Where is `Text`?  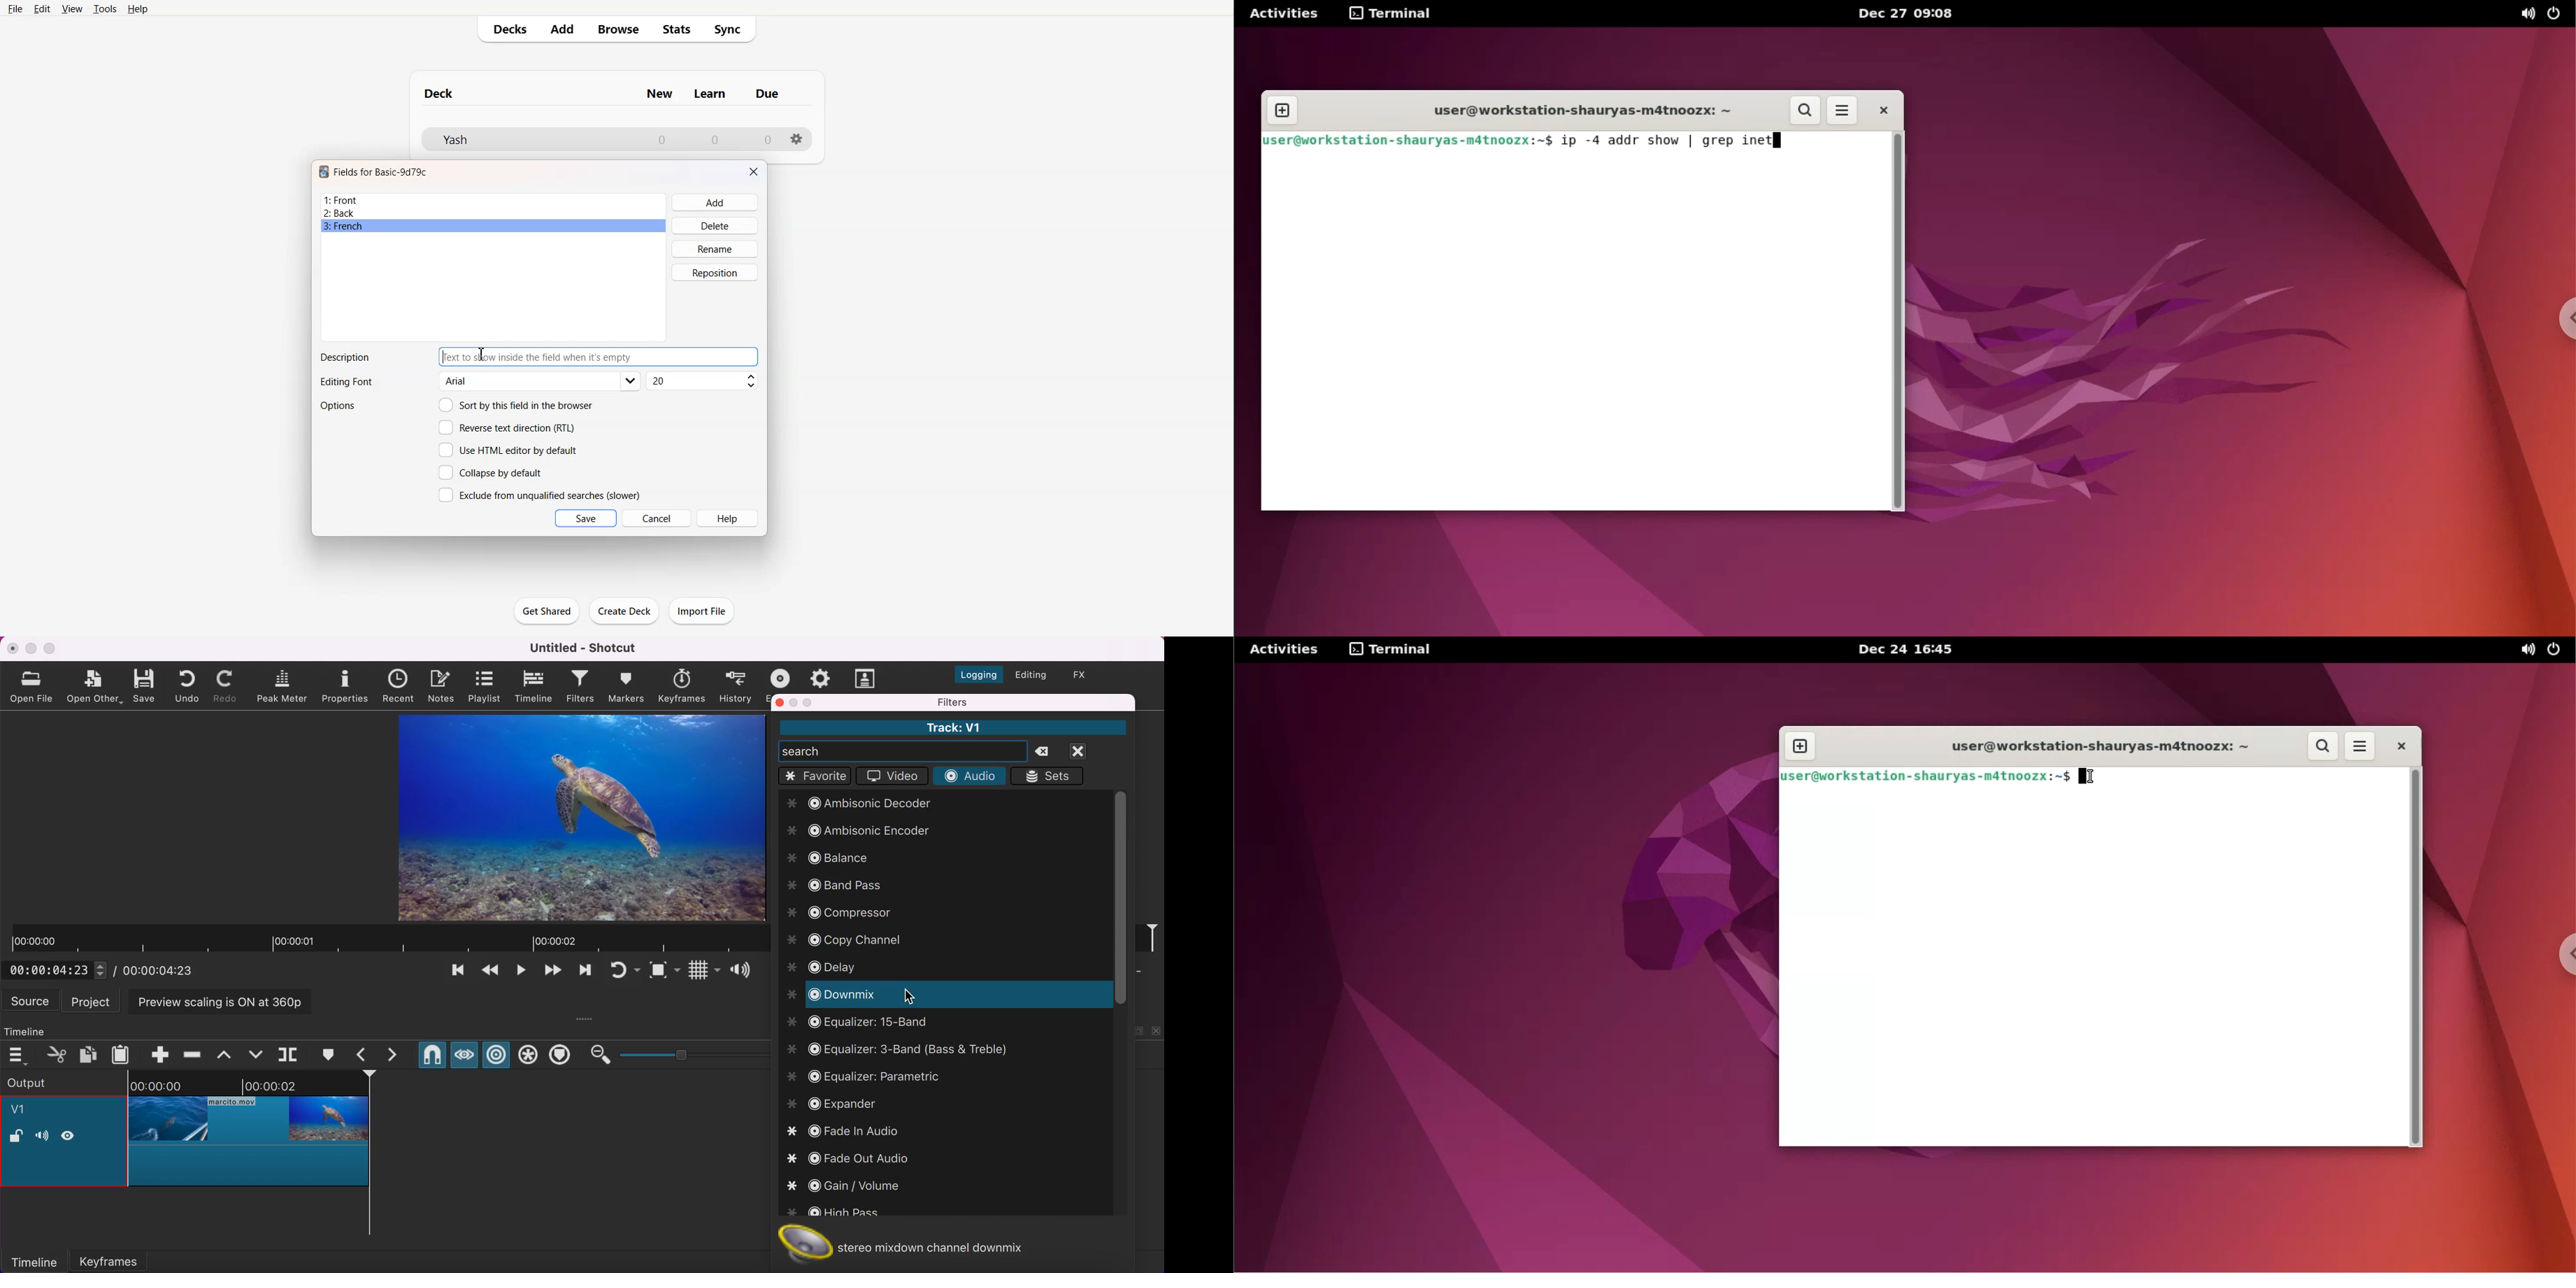
Text is located at coordinates (345, 357).